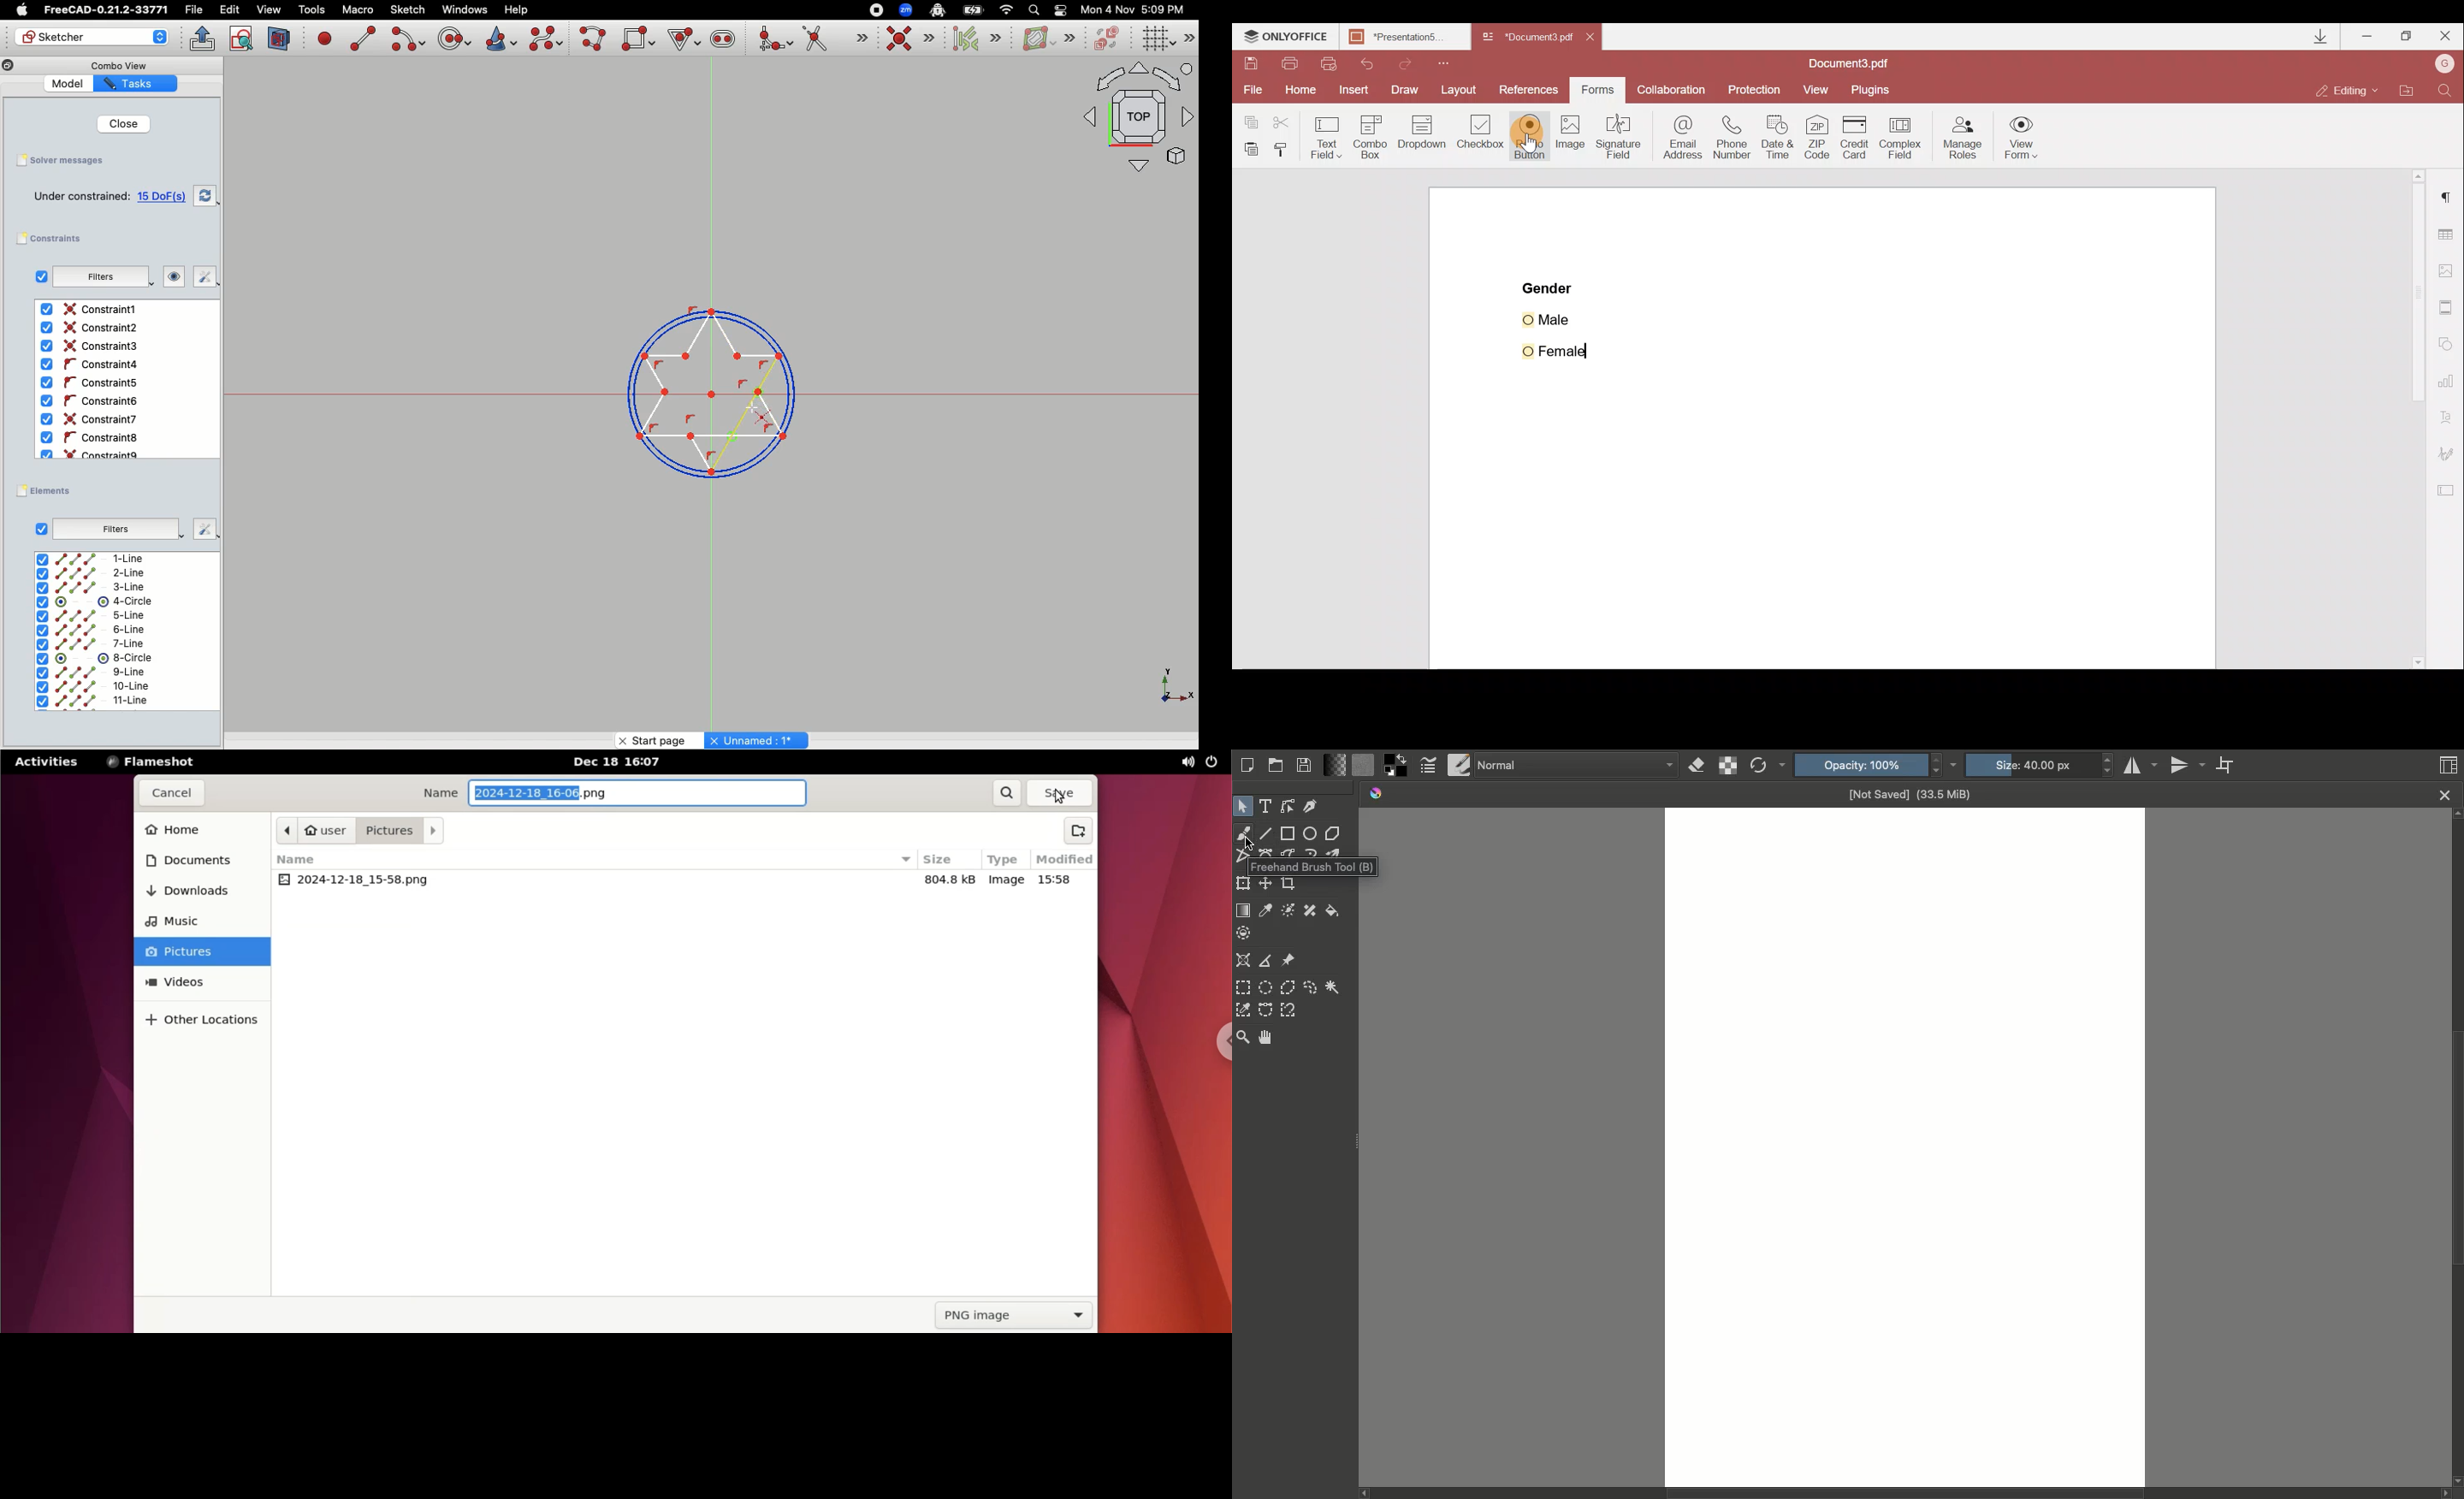 The height and width of the screenshot is (1512, 2464). What do you see at coordinates (92, 644) in the screenshot?
I see `7-line` at bounding box center [92, 644].